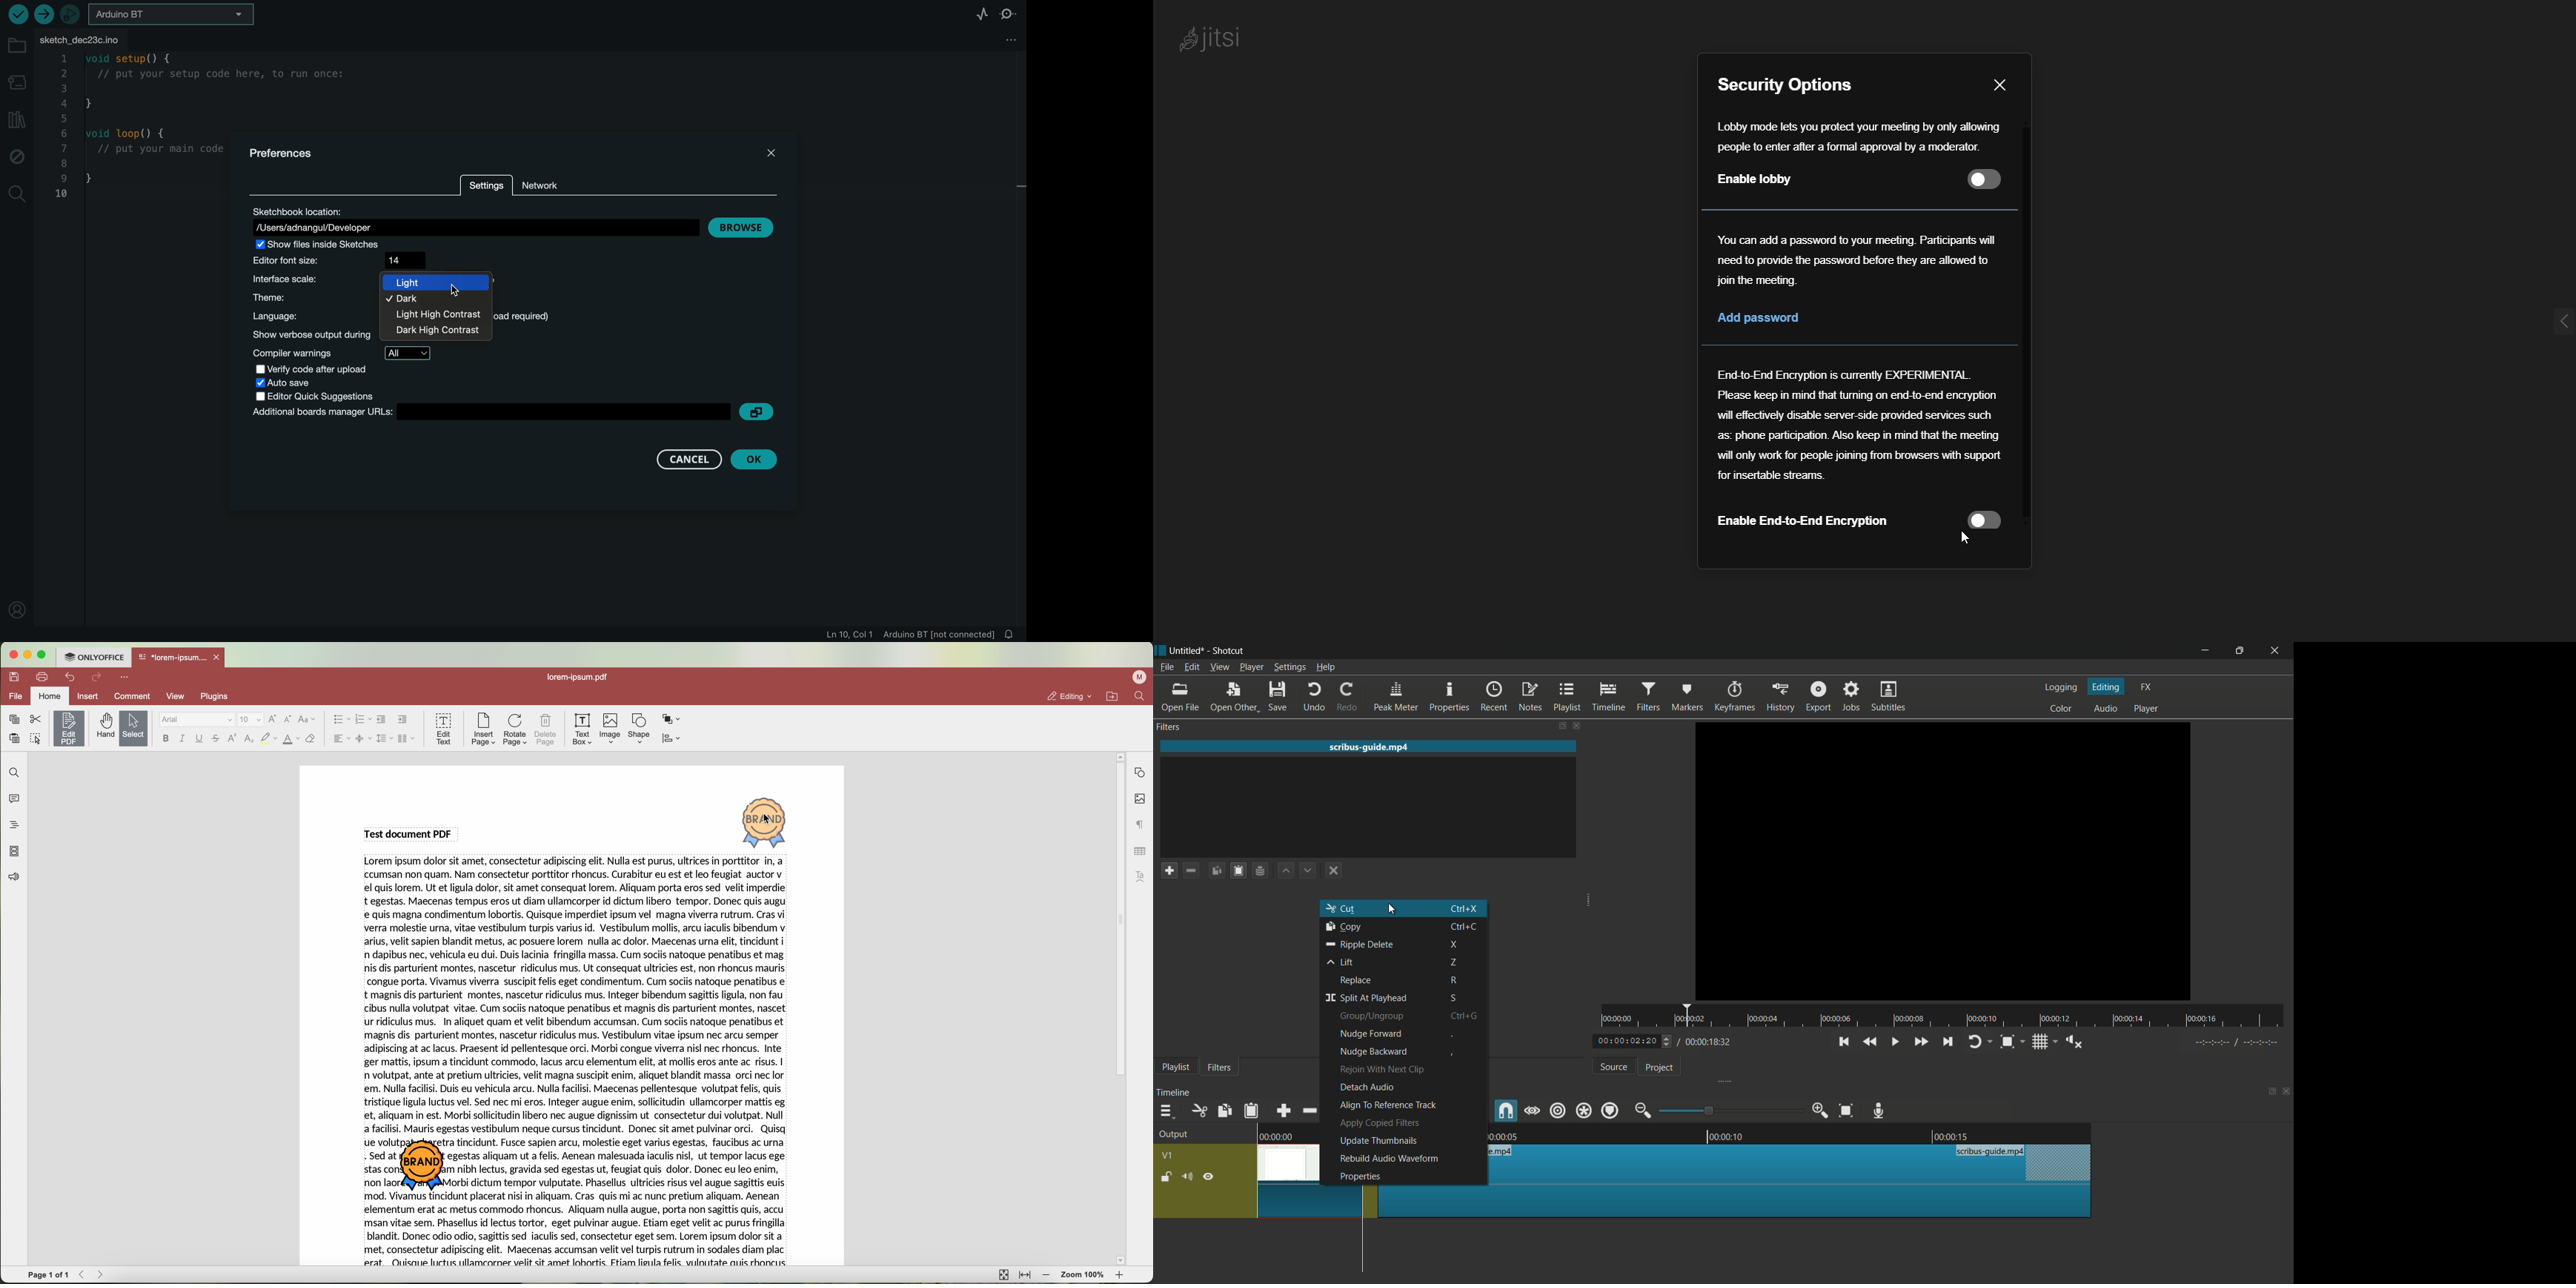 The width and height of the screenshot is (2576, 1288). I want to click on logging, so click(2060, 687).